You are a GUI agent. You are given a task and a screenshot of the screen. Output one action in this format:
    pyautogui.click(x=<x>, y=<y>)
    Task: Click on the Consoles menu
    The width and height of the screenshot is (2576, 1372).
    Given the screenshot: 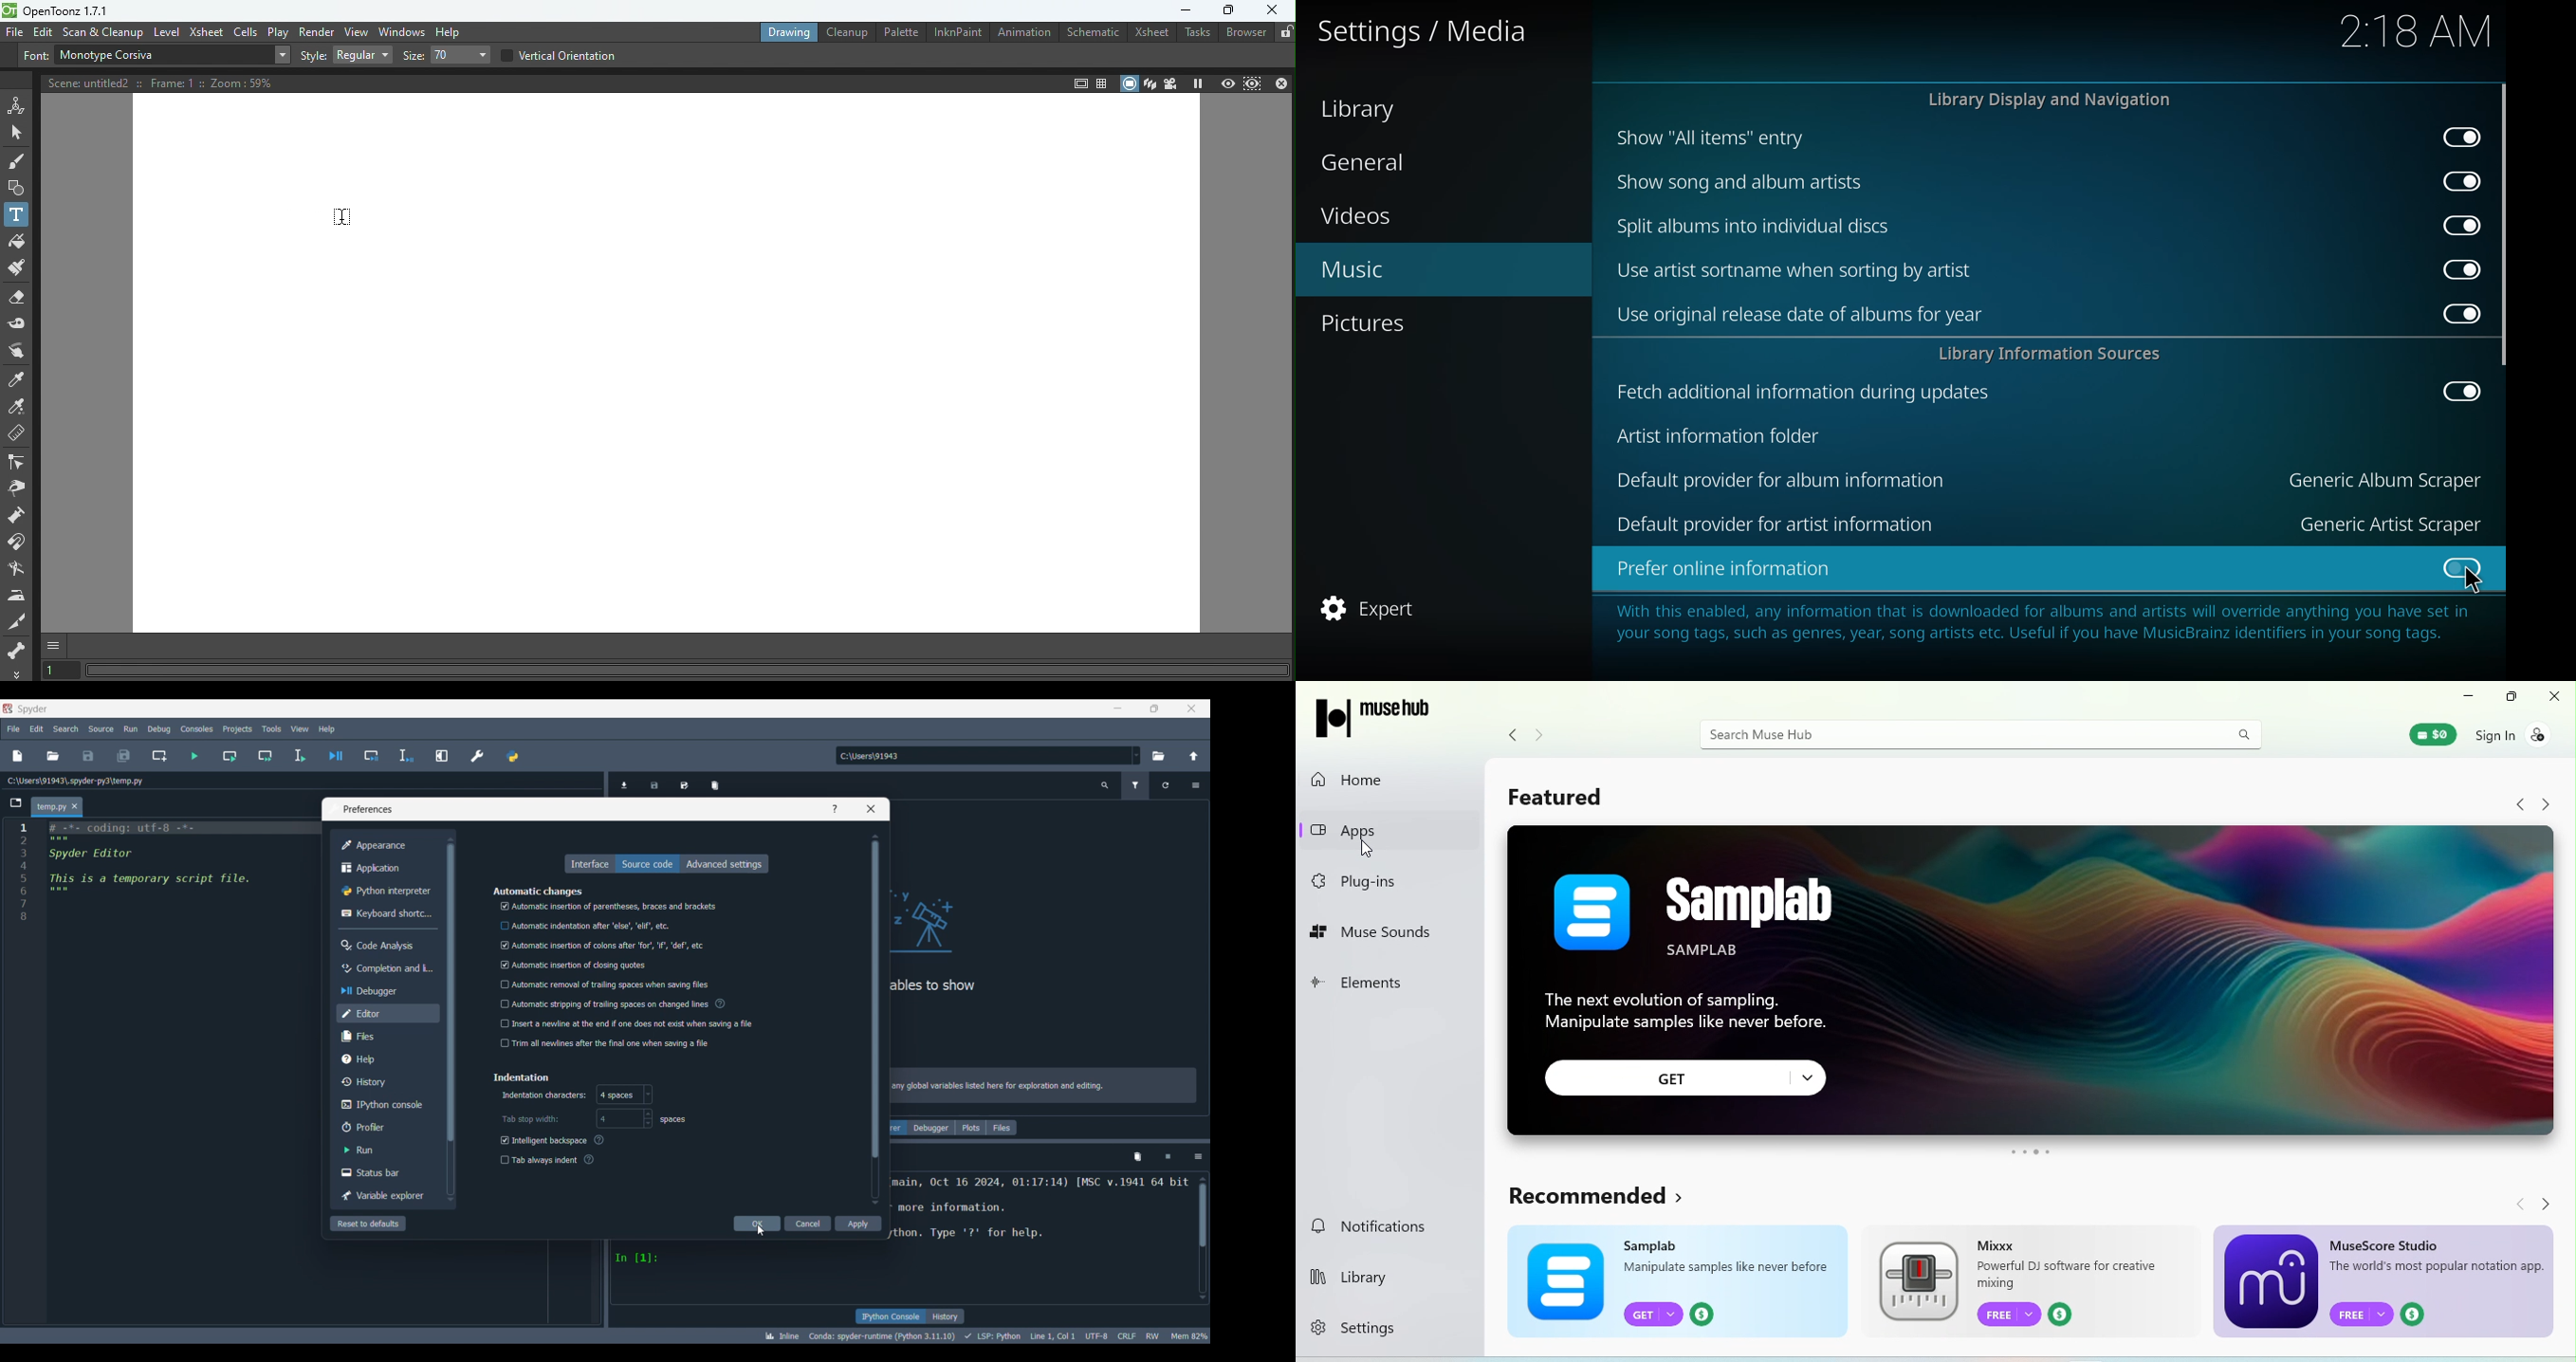 What is the action you would take?
    pyautogui.click(x=197, y=729)
    